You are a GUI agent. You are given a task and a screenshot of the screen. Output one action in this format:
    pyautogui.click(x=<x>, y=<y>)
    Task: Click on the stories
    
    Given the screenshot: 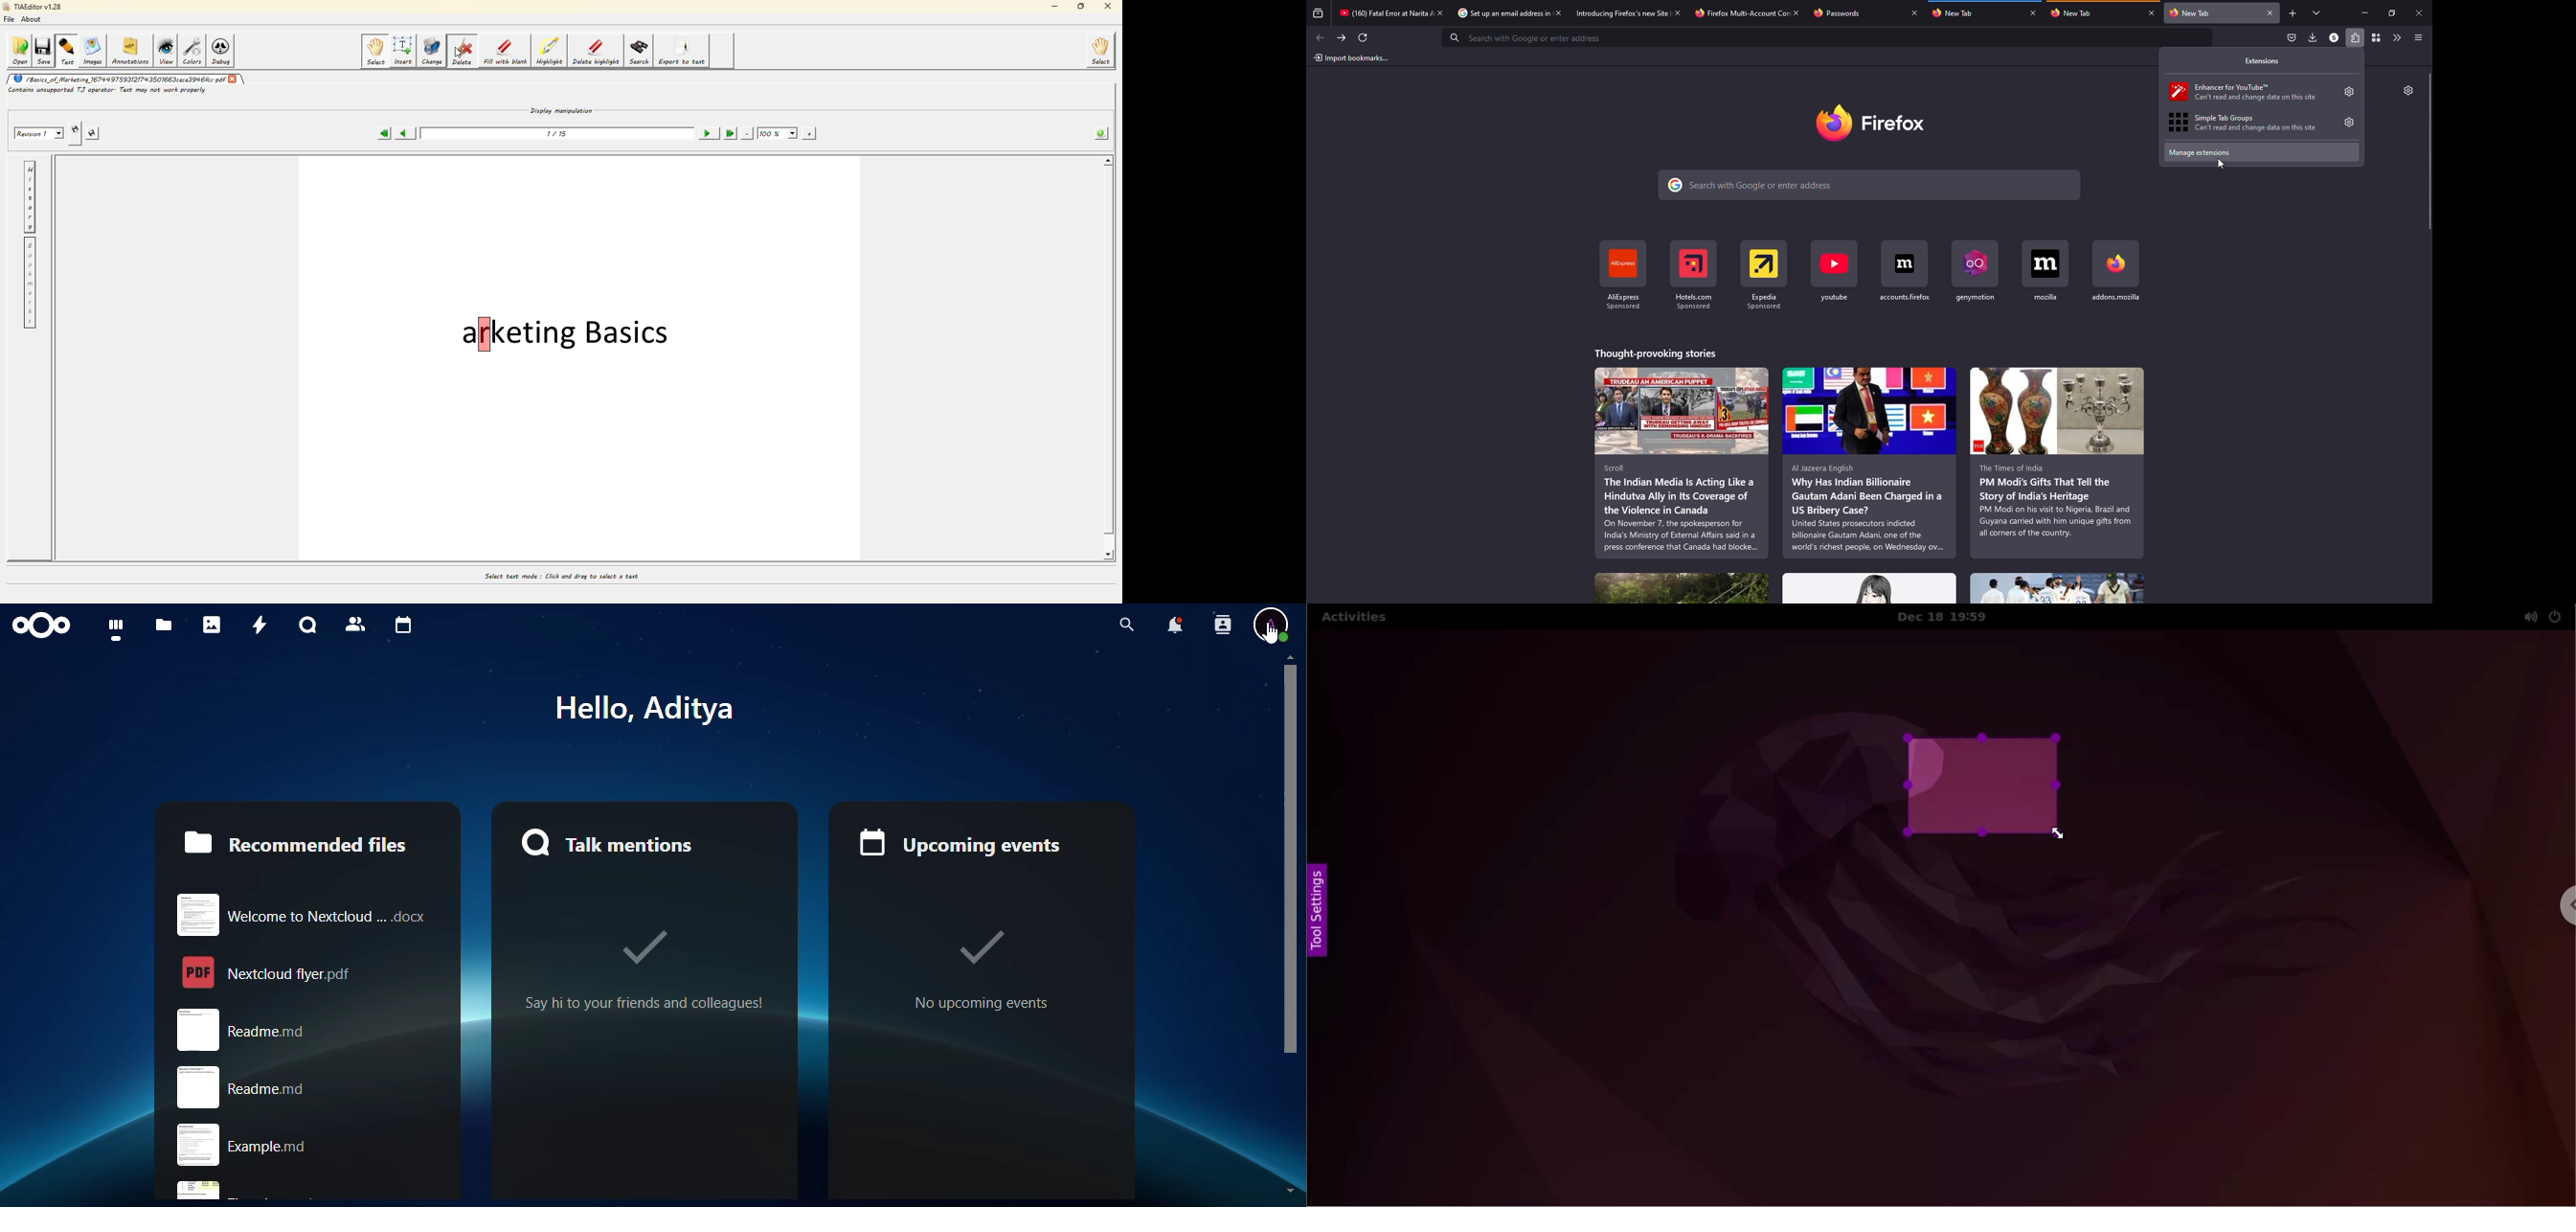 What is the action you would take?
    pyautogui.click(x=2057, y=588)
    